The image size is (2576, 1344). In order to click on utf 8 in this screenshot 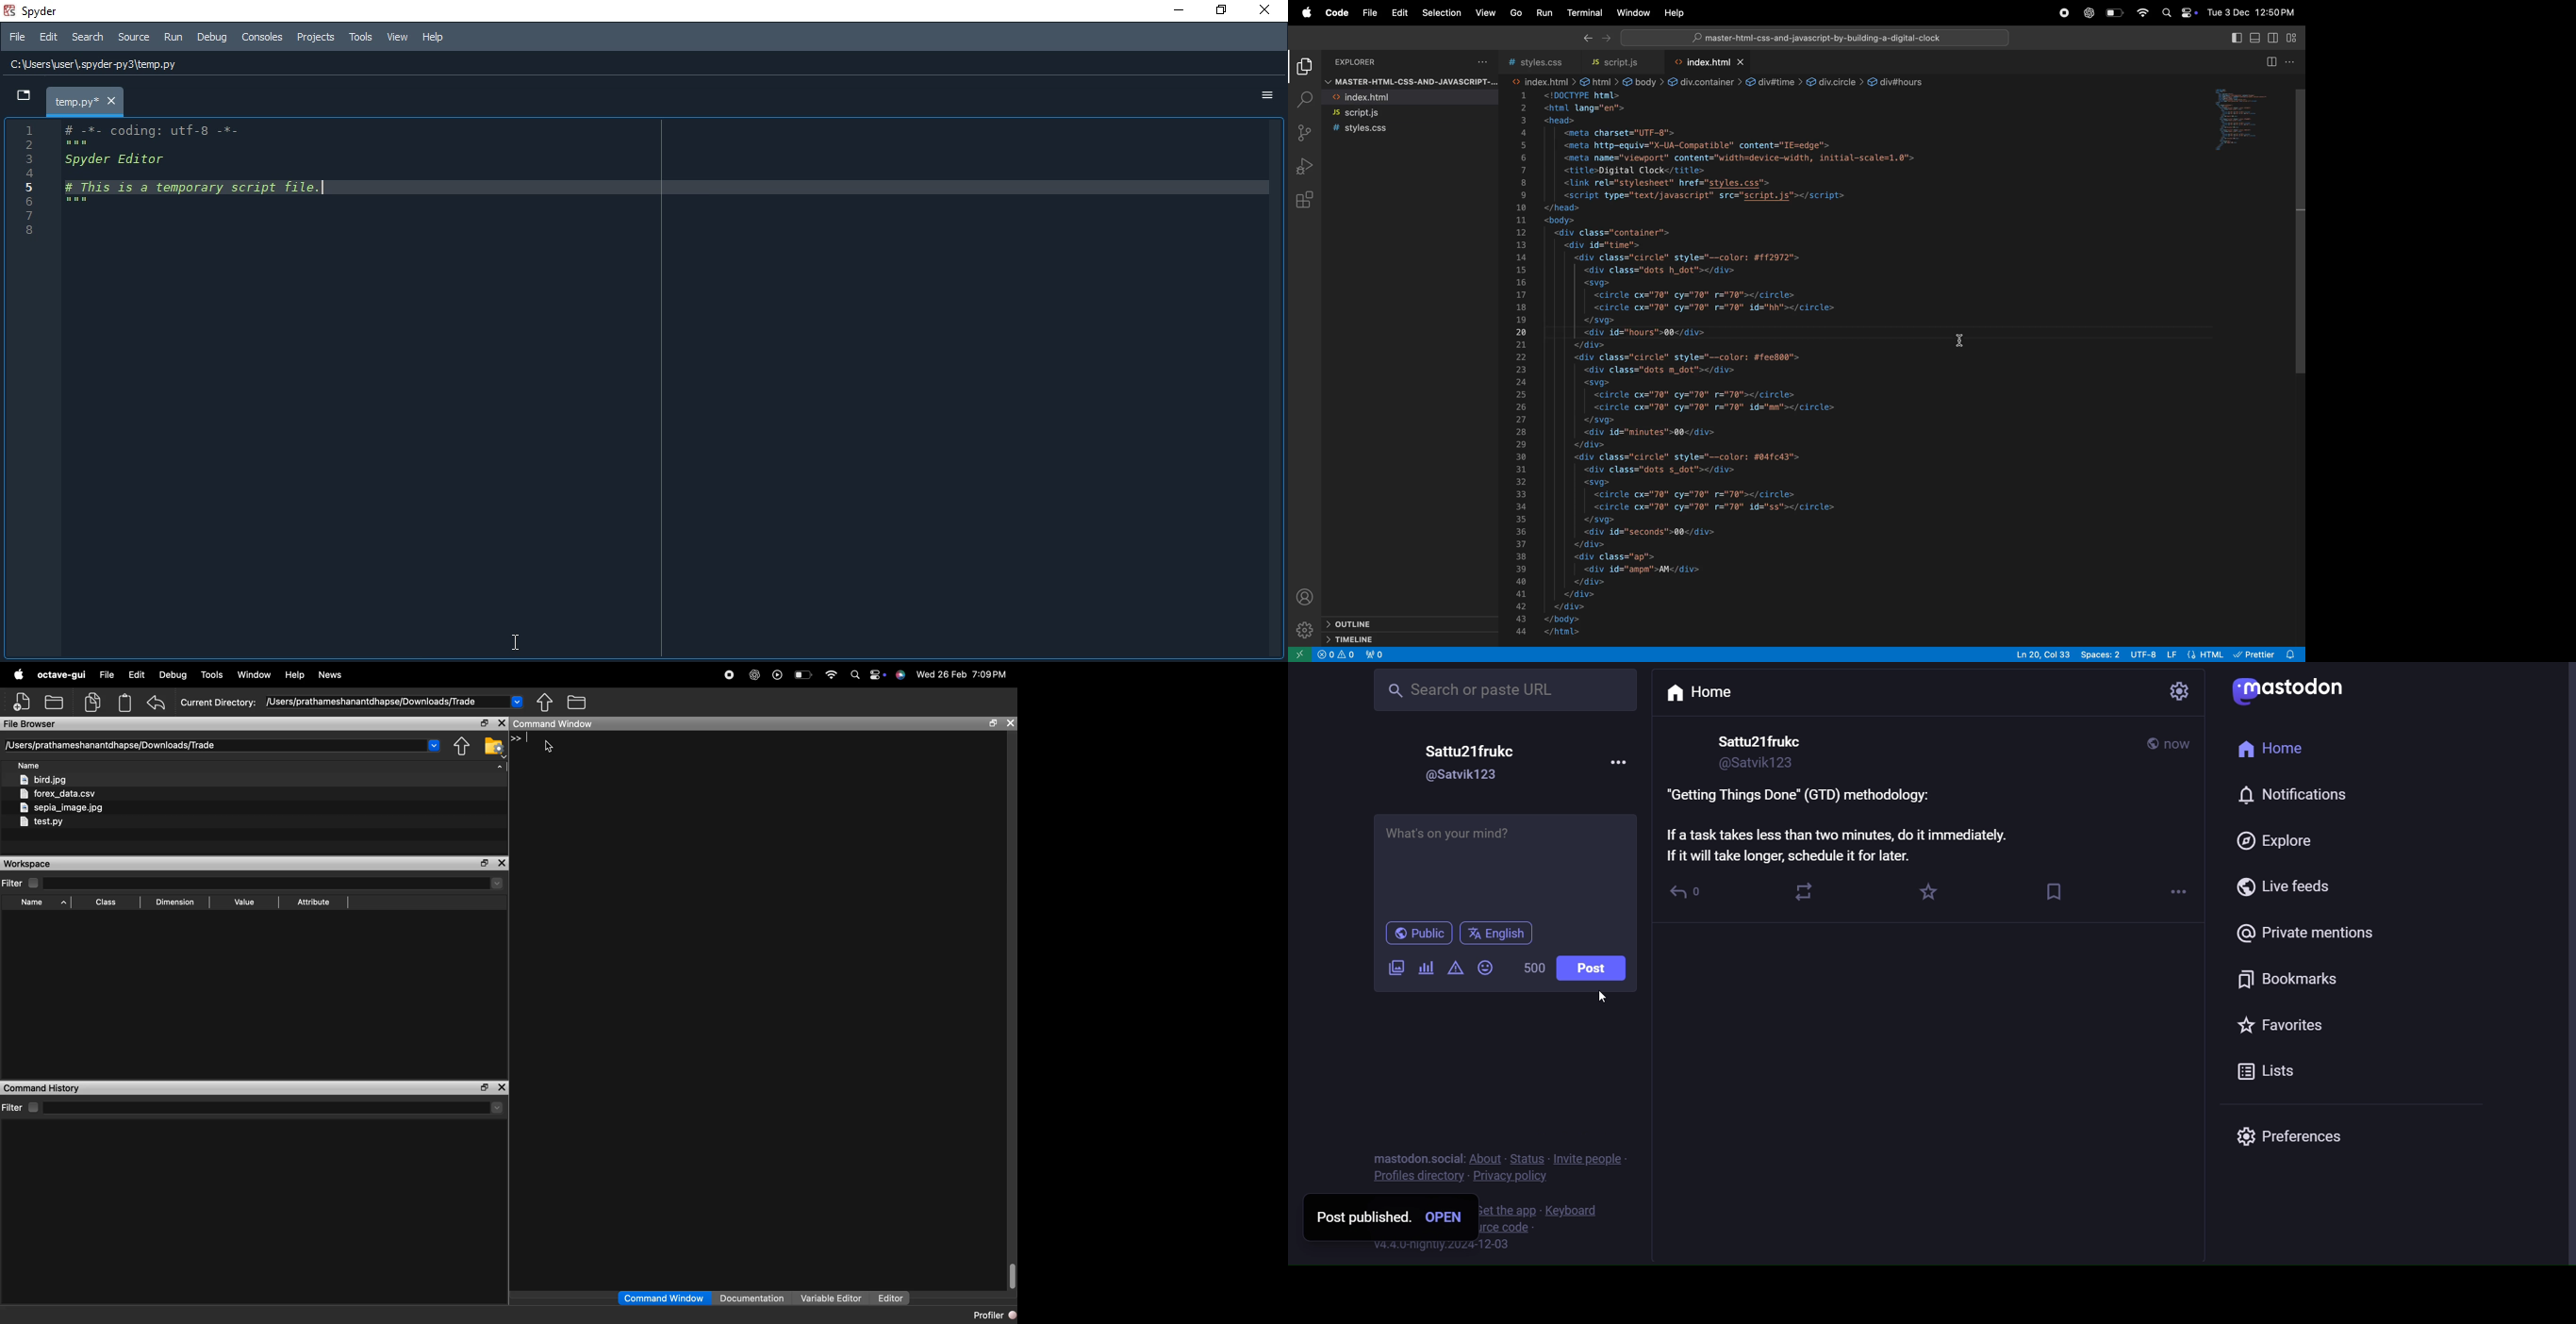, I will do `click(2128, 655)`.